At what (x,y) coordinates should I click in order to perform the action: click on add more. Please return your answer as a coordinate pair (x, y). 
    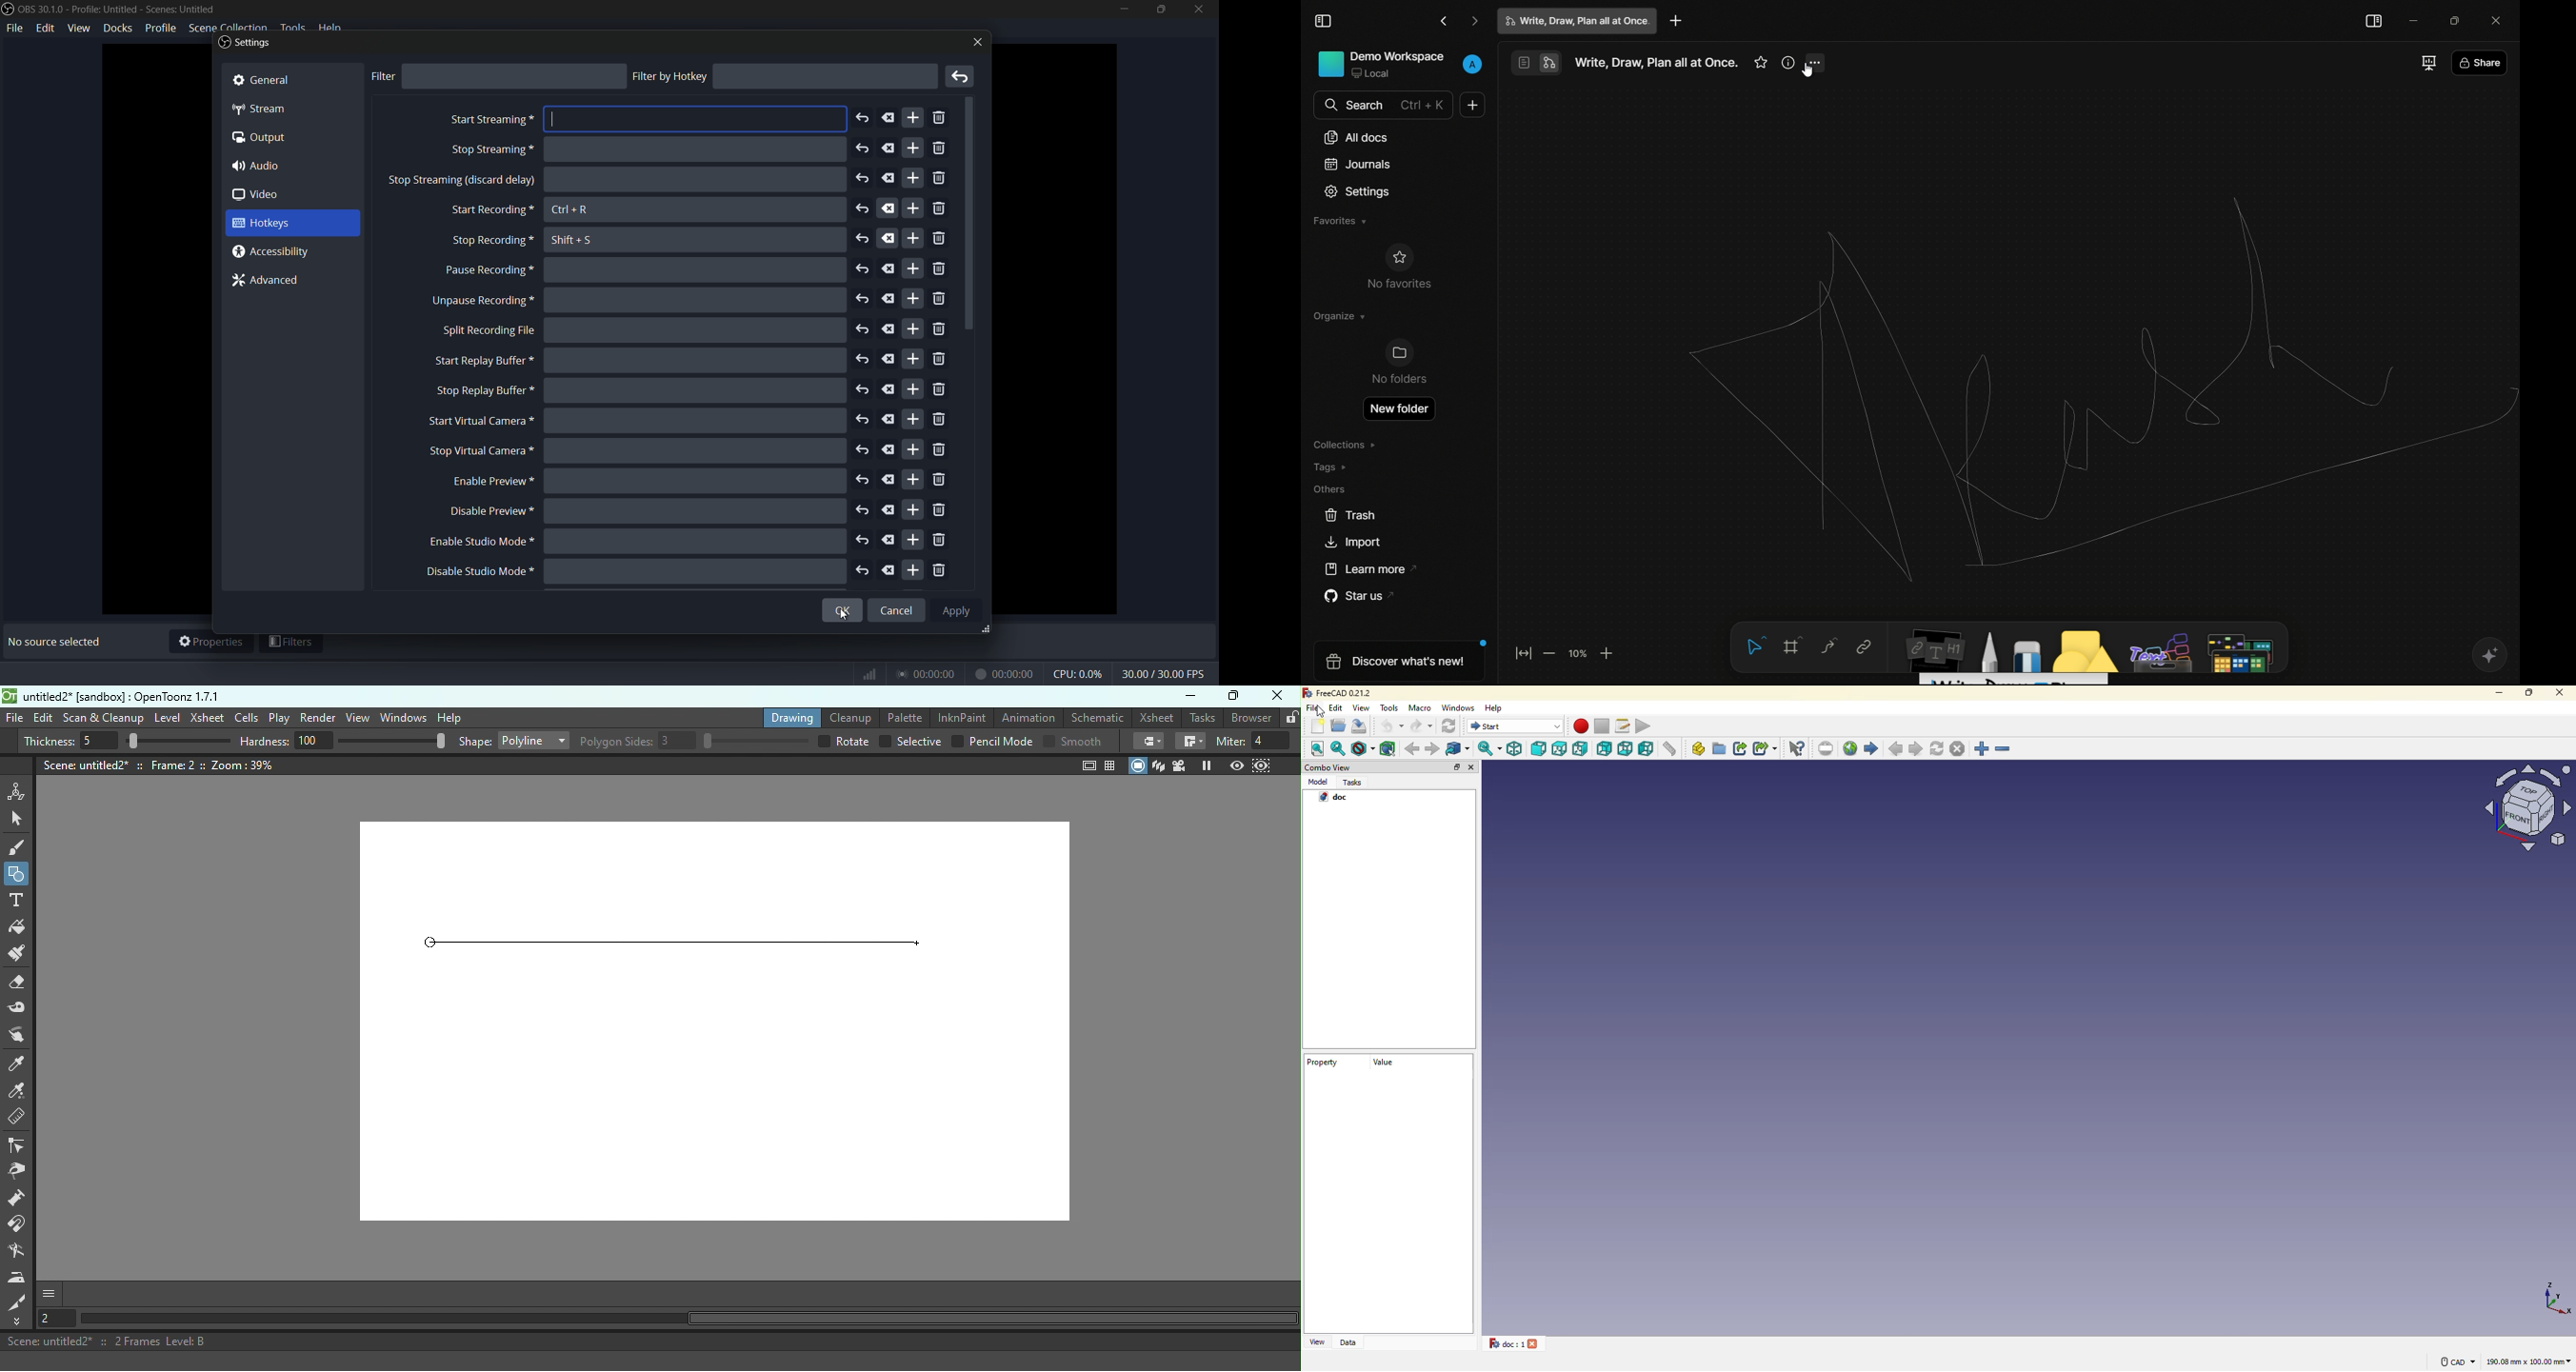
    Looking at the image, I should click on (914, 328).